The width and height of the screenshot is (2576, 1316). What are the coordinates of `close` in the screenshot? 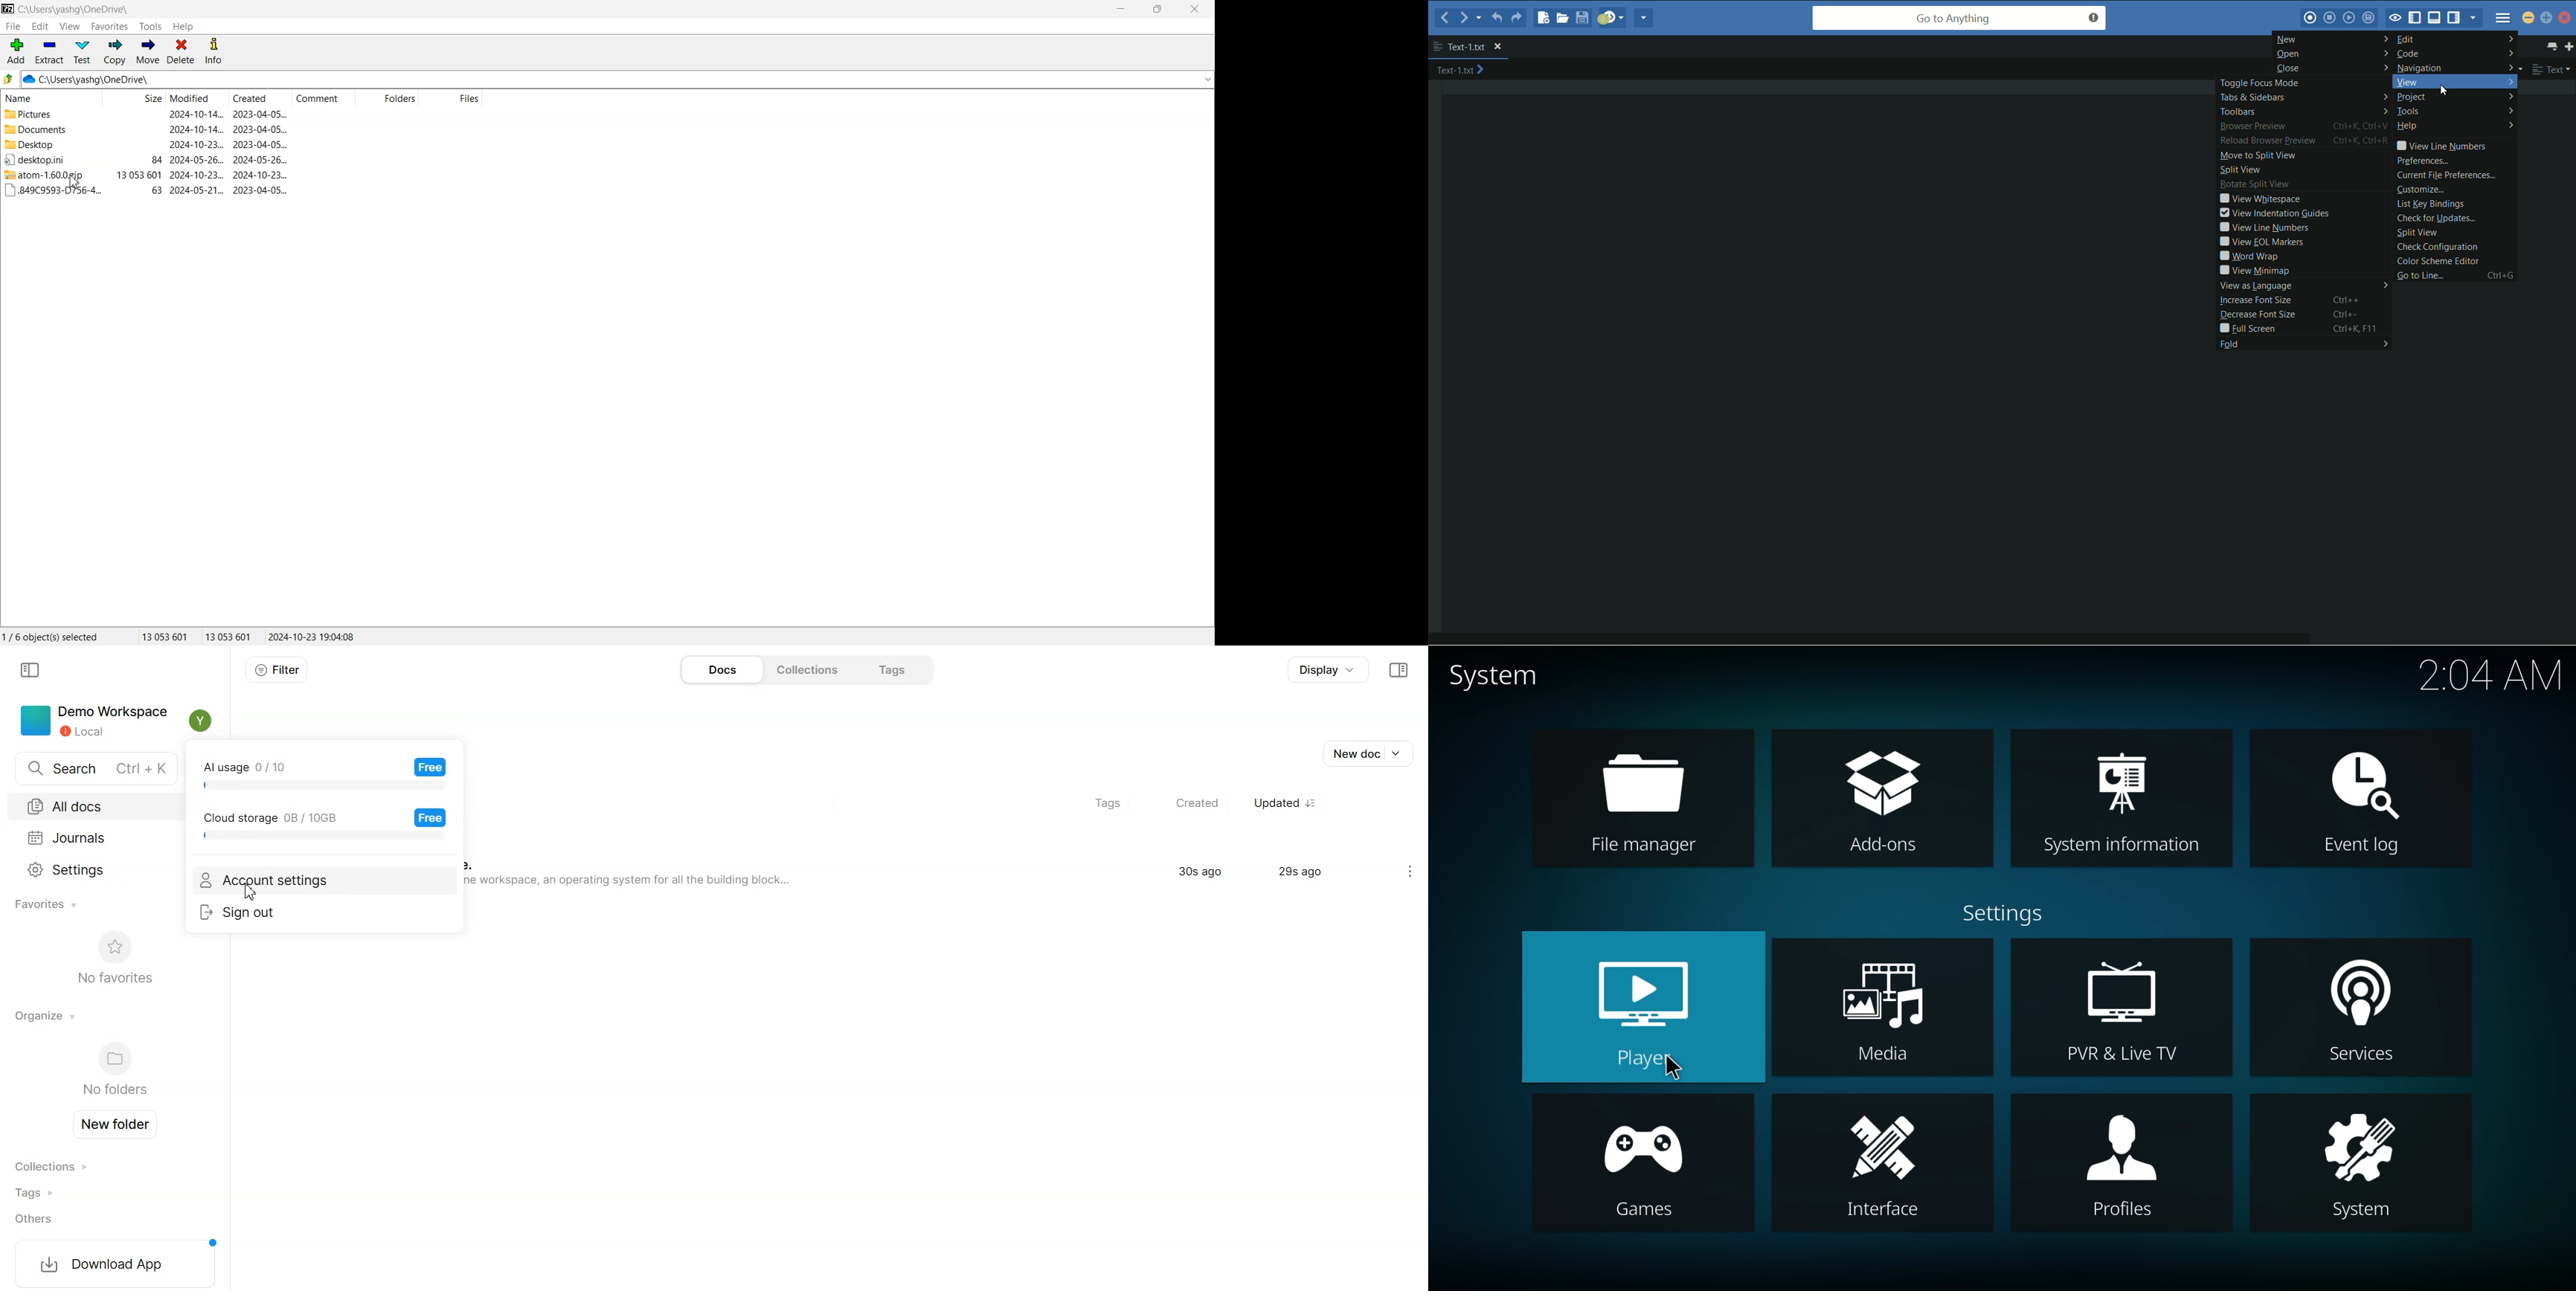 It's located at (2331, 68).